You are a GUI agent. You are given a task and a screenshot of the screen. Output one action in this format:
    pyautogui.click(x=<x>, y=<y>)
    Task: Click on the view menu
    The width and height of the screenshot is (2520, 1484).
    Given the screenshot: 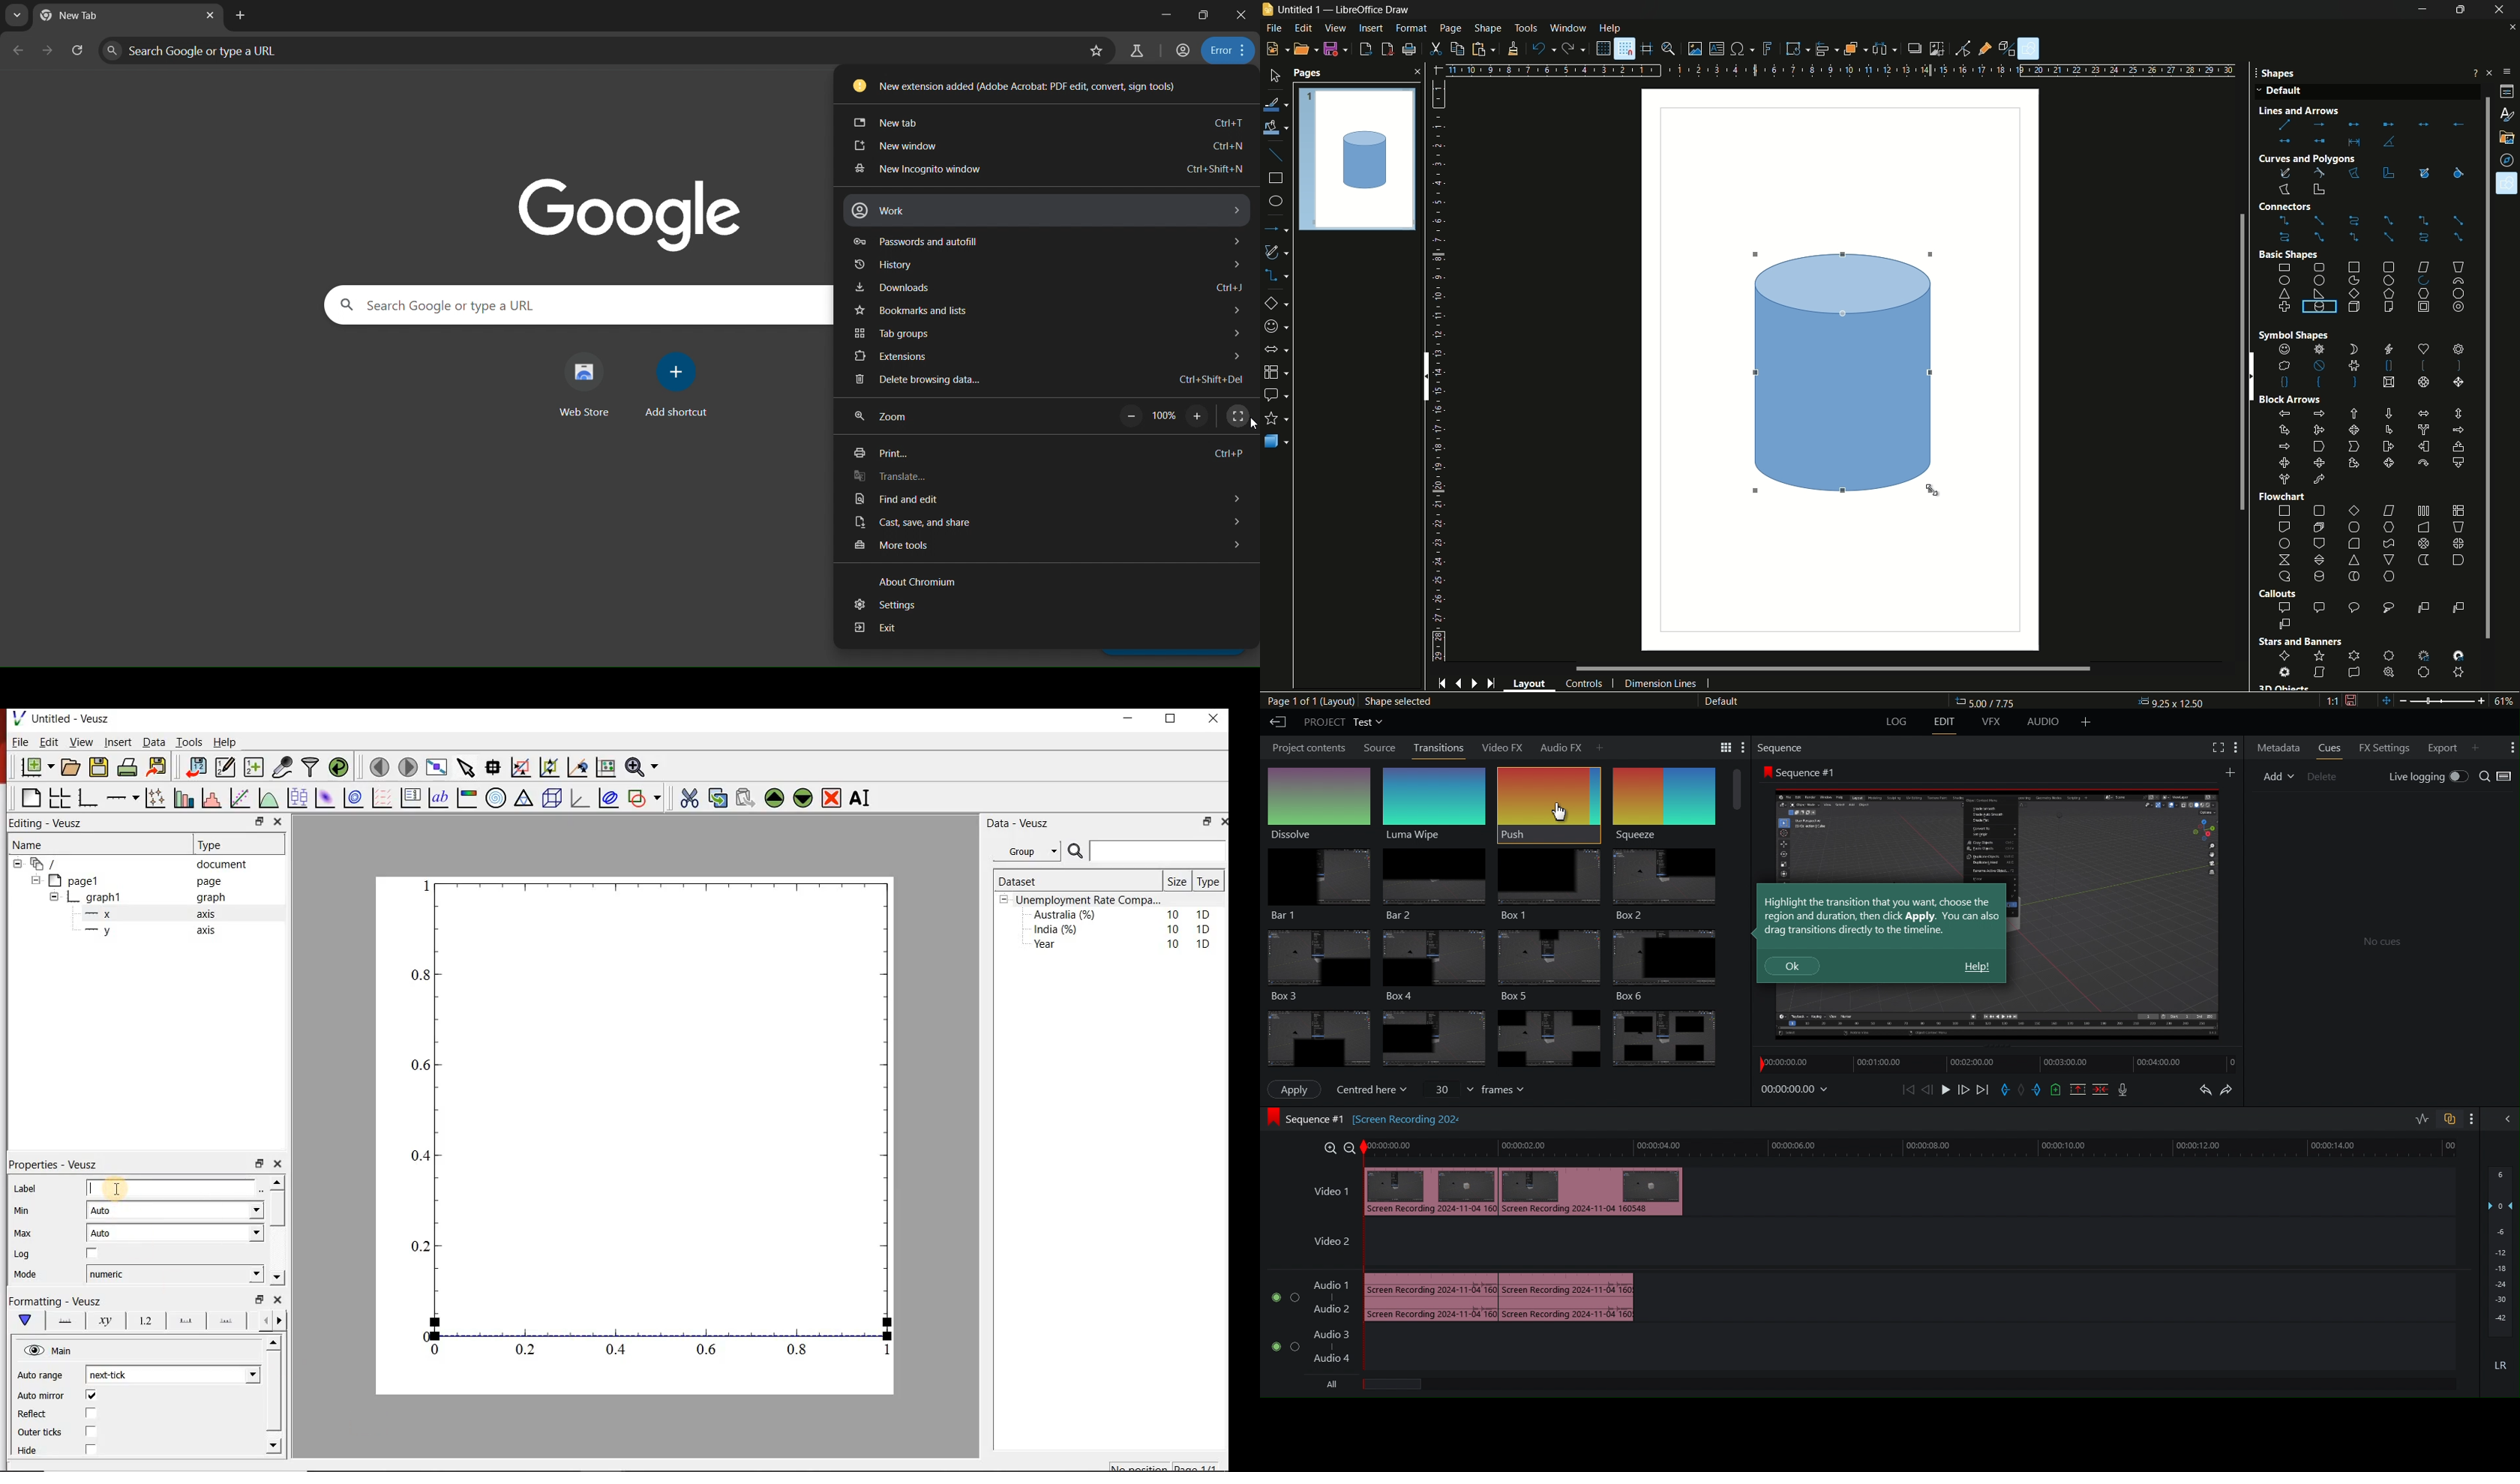 What is the action you would take?
    pyautogui.click(x=1336, y=28)
    